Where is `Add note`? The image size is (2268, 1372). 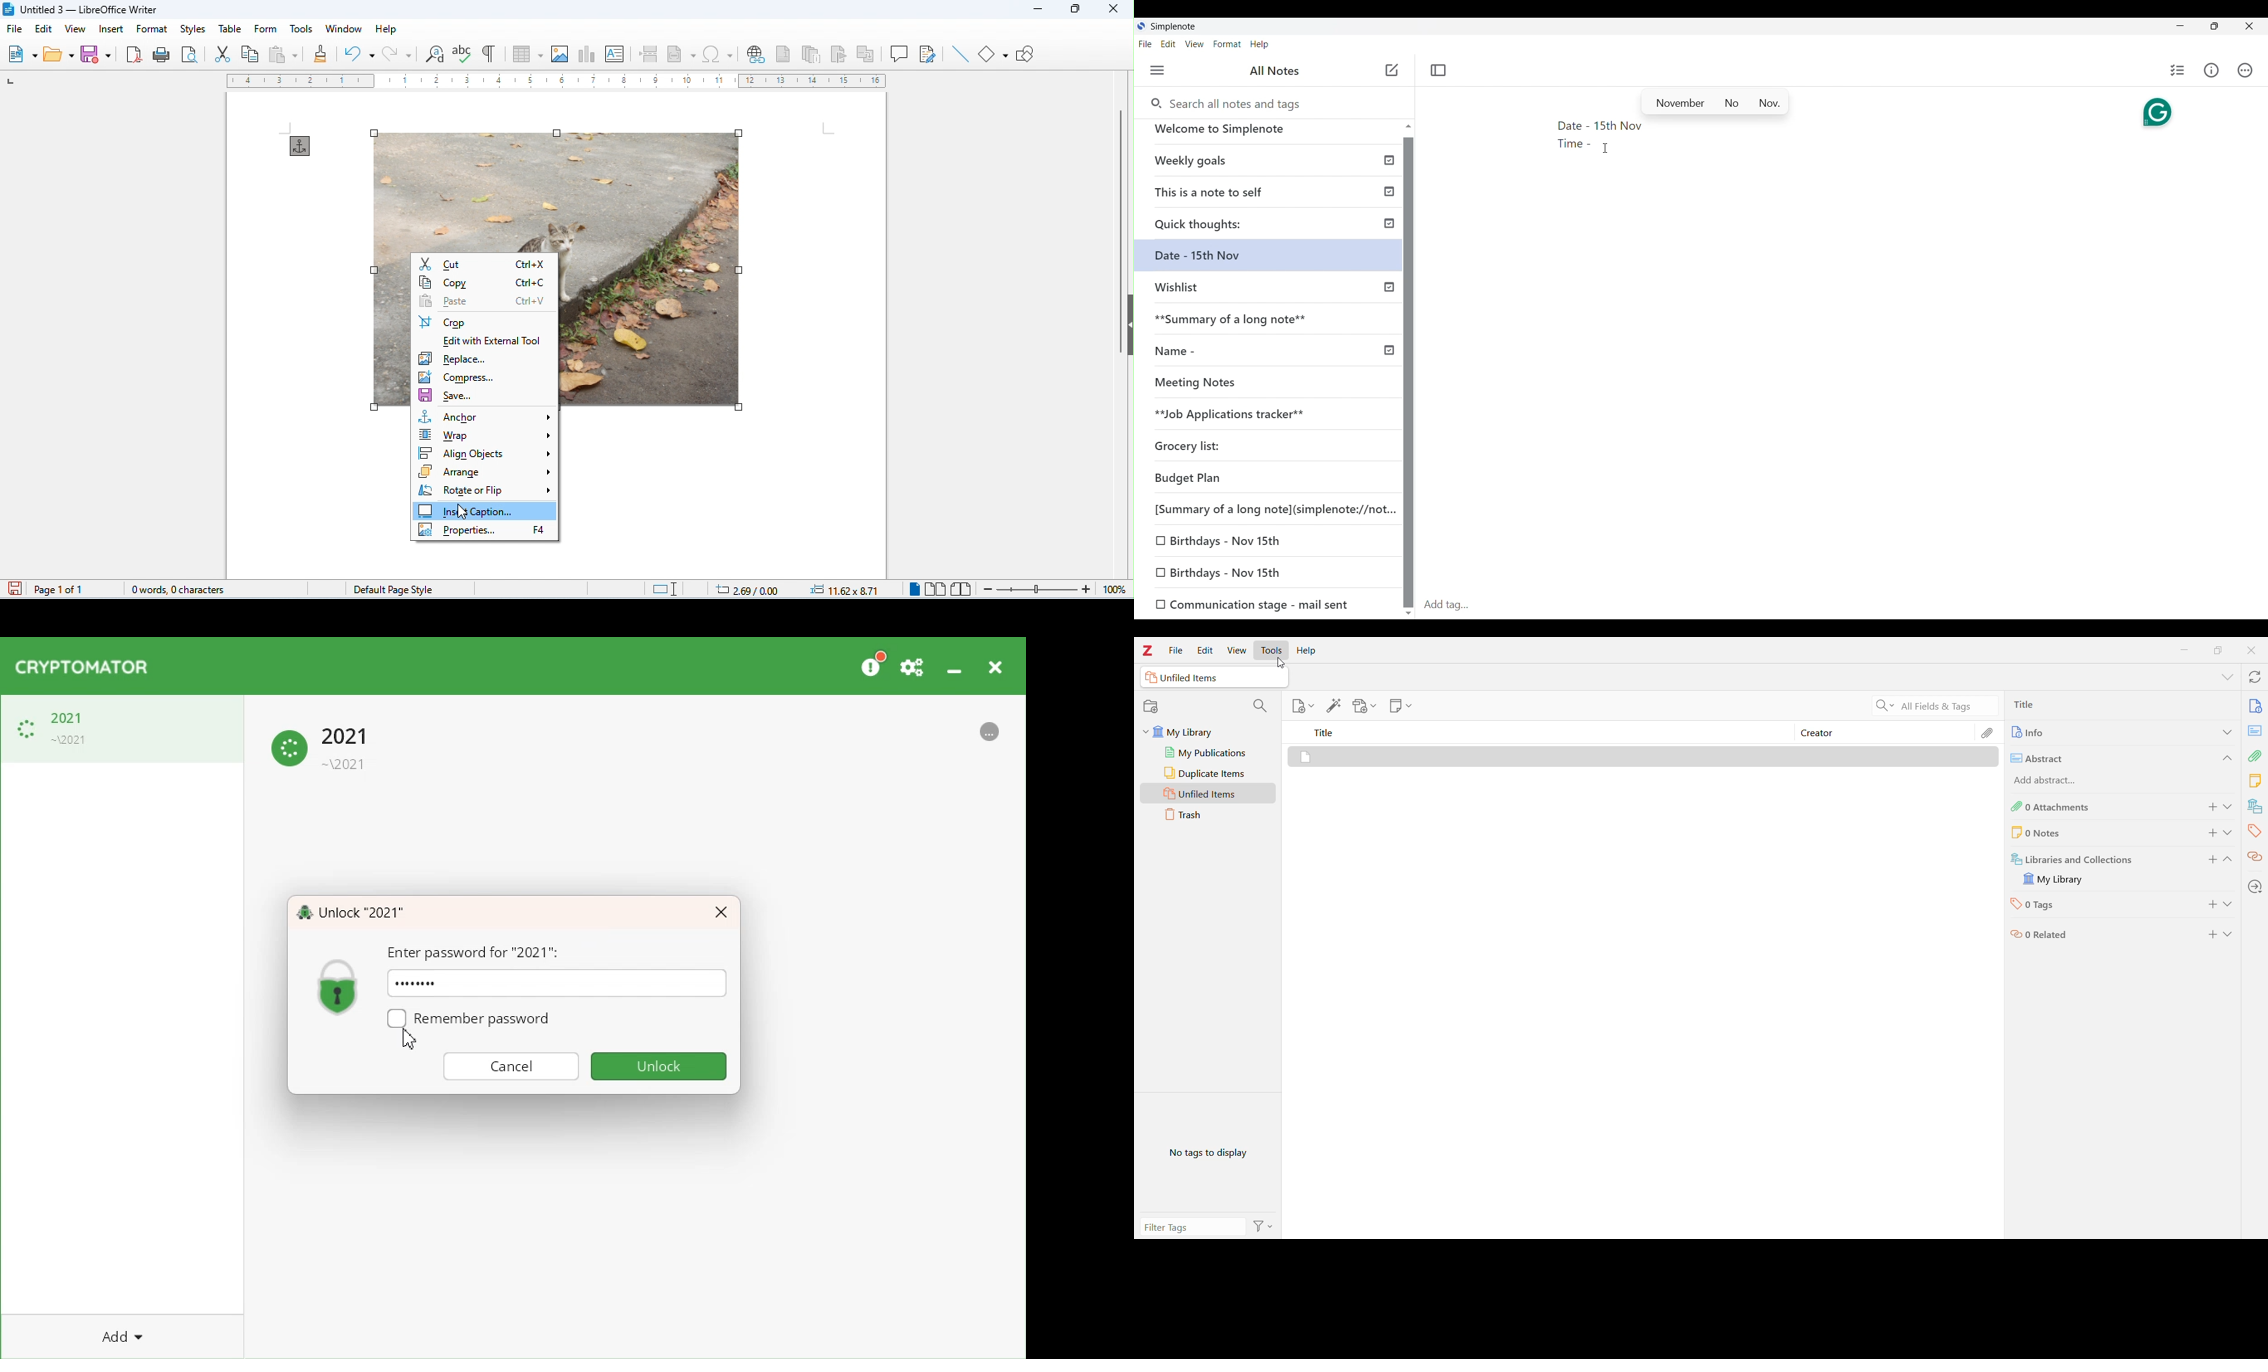 Add note is located at coordinates (1393, 70).